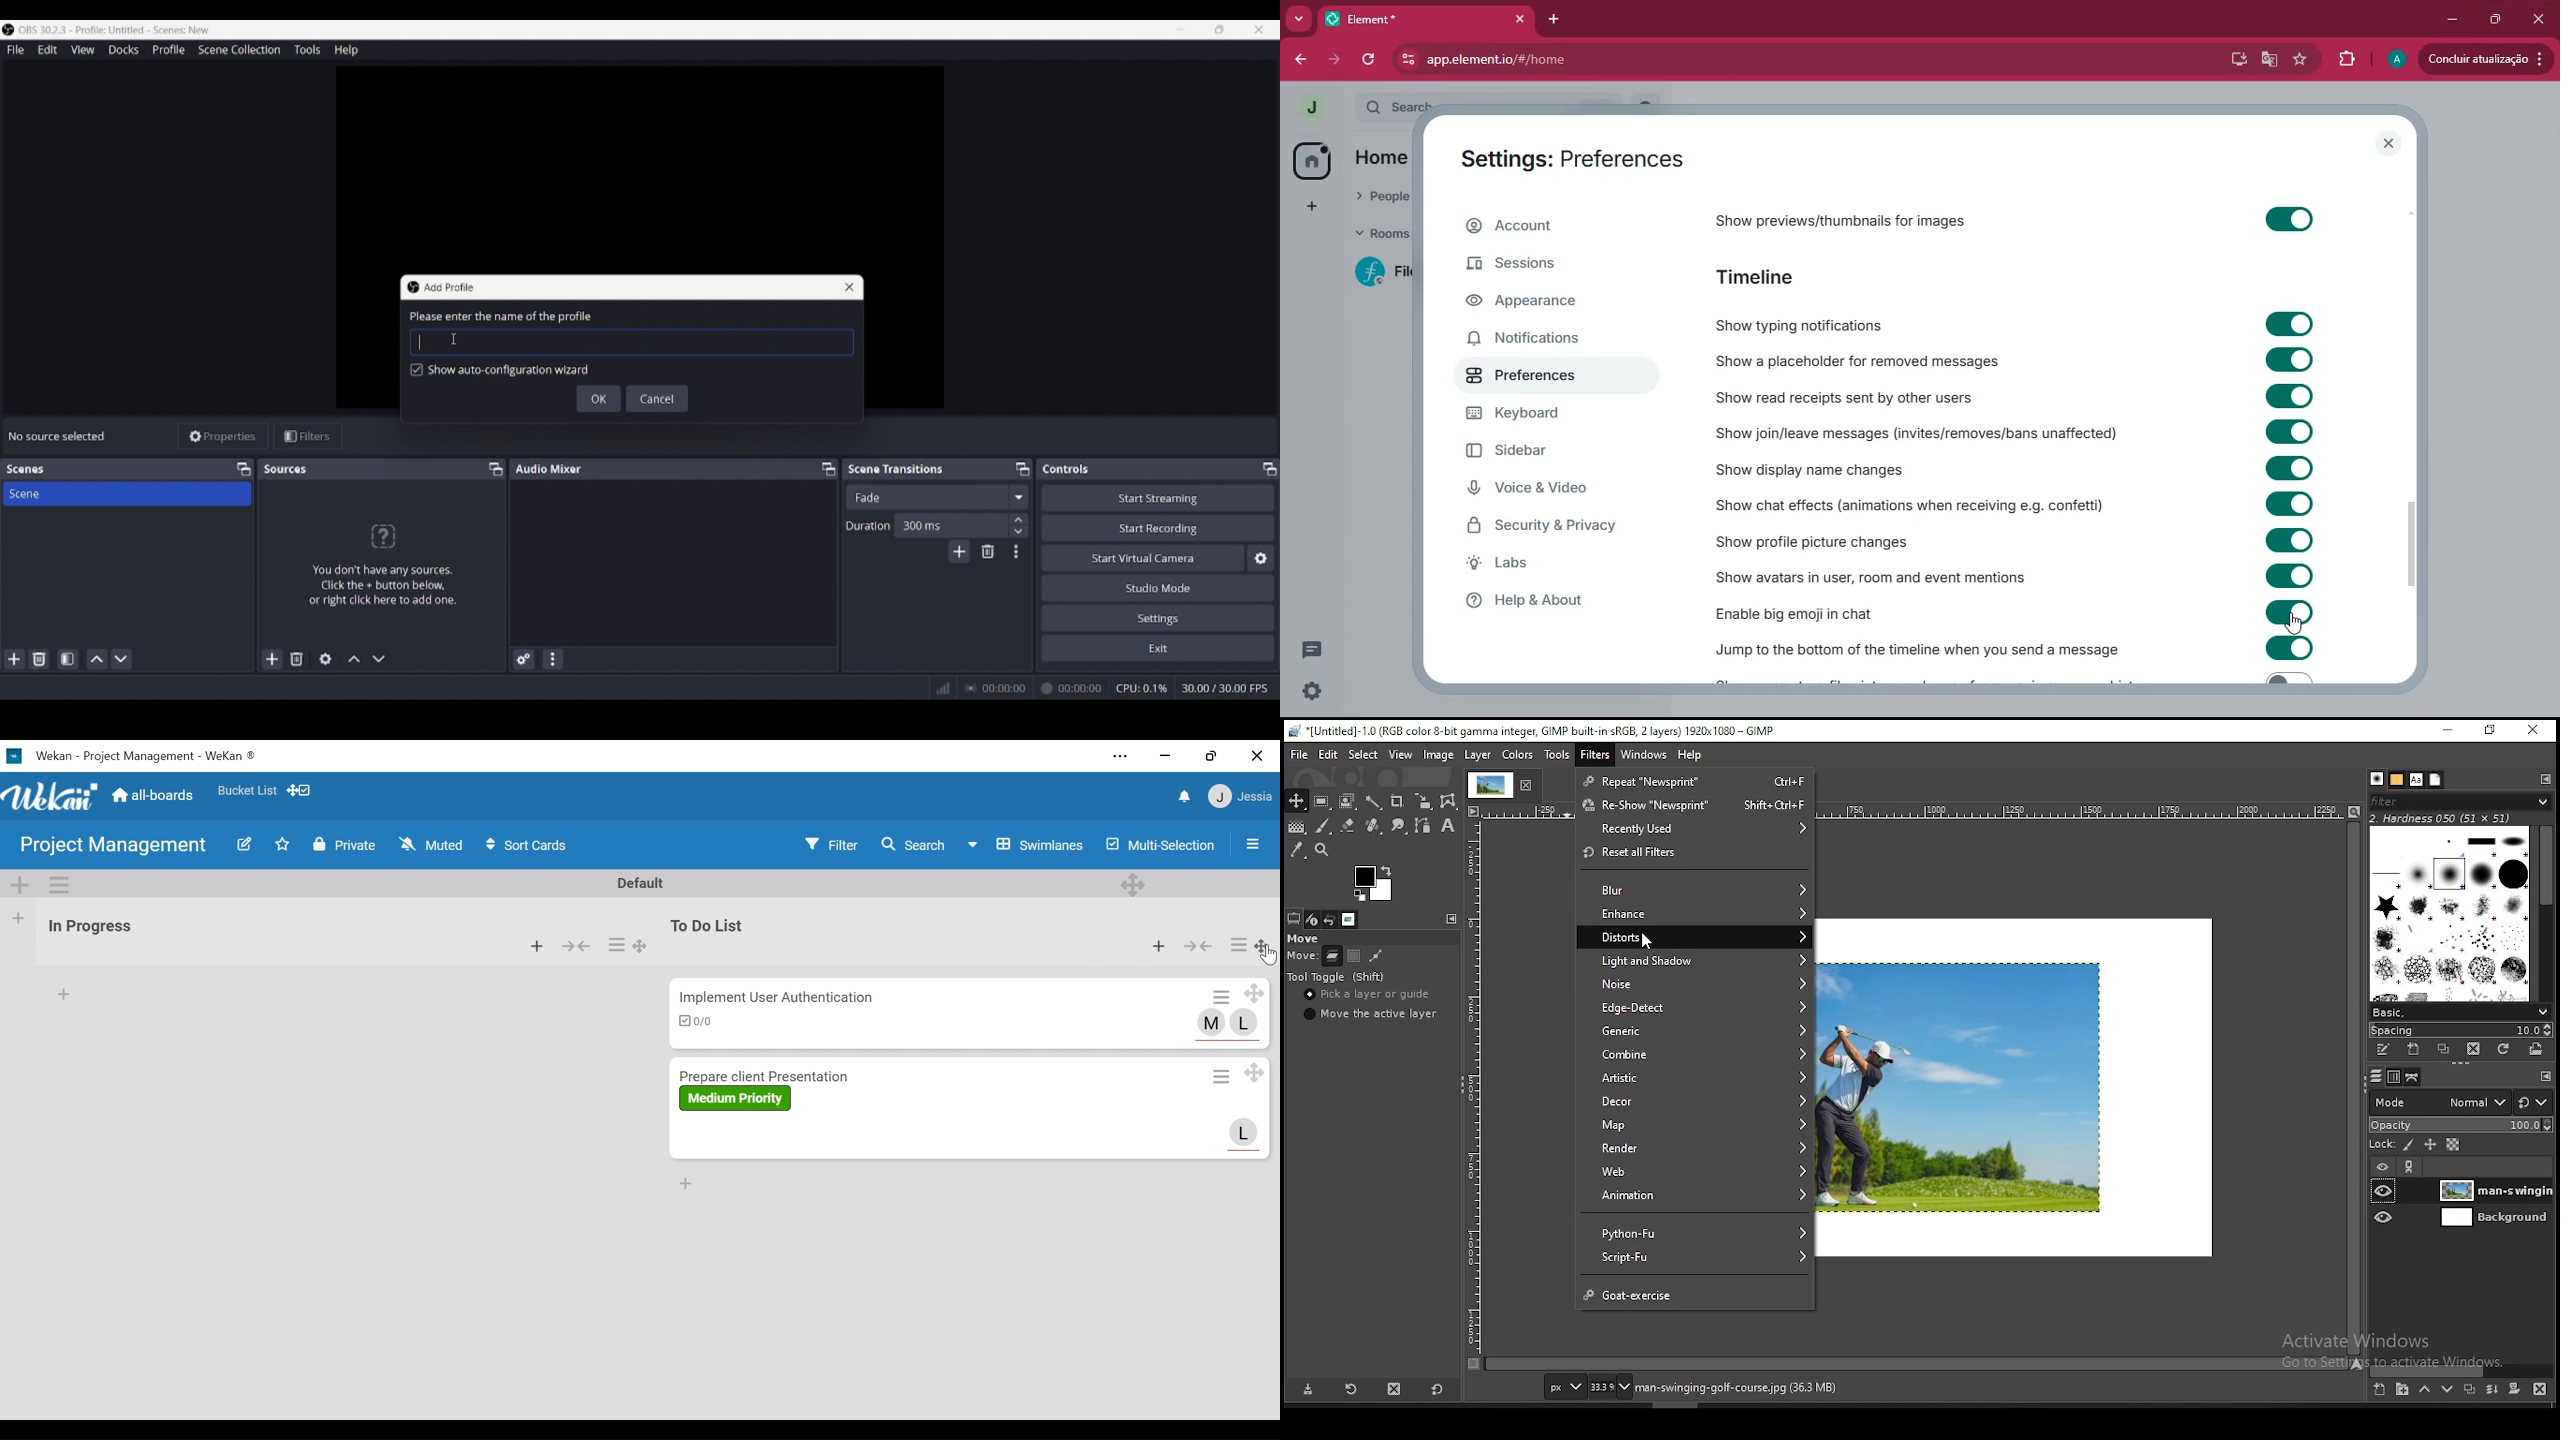  What do you see at coordinates (1694, 783) in the screenshot?
I see `repeat "newsprint"` at bounding box center [1694, 783].